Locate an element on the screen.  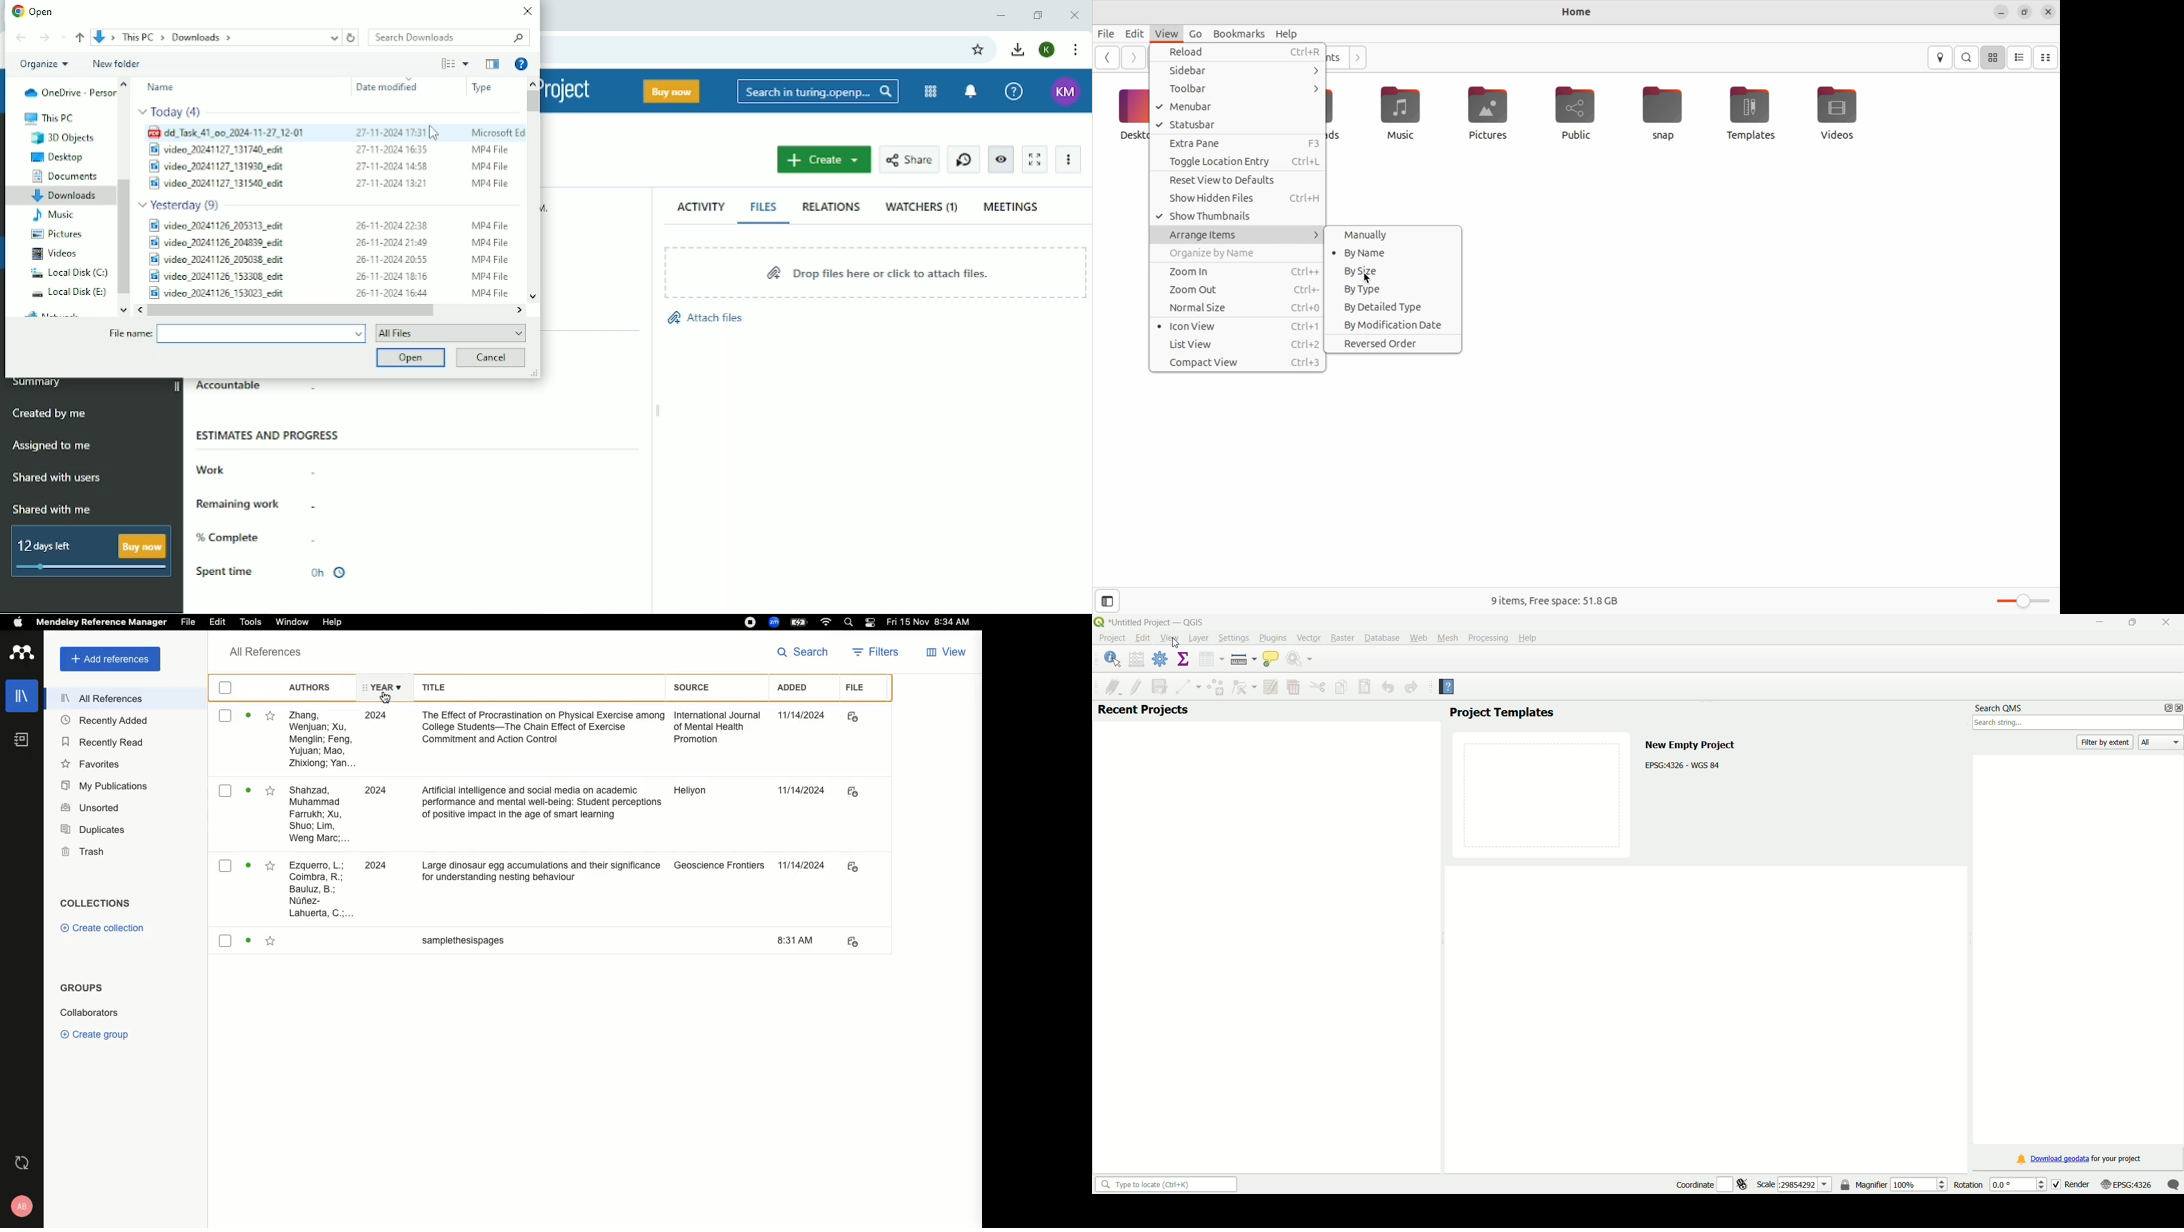
resize is located at coordinates (2024, 12).